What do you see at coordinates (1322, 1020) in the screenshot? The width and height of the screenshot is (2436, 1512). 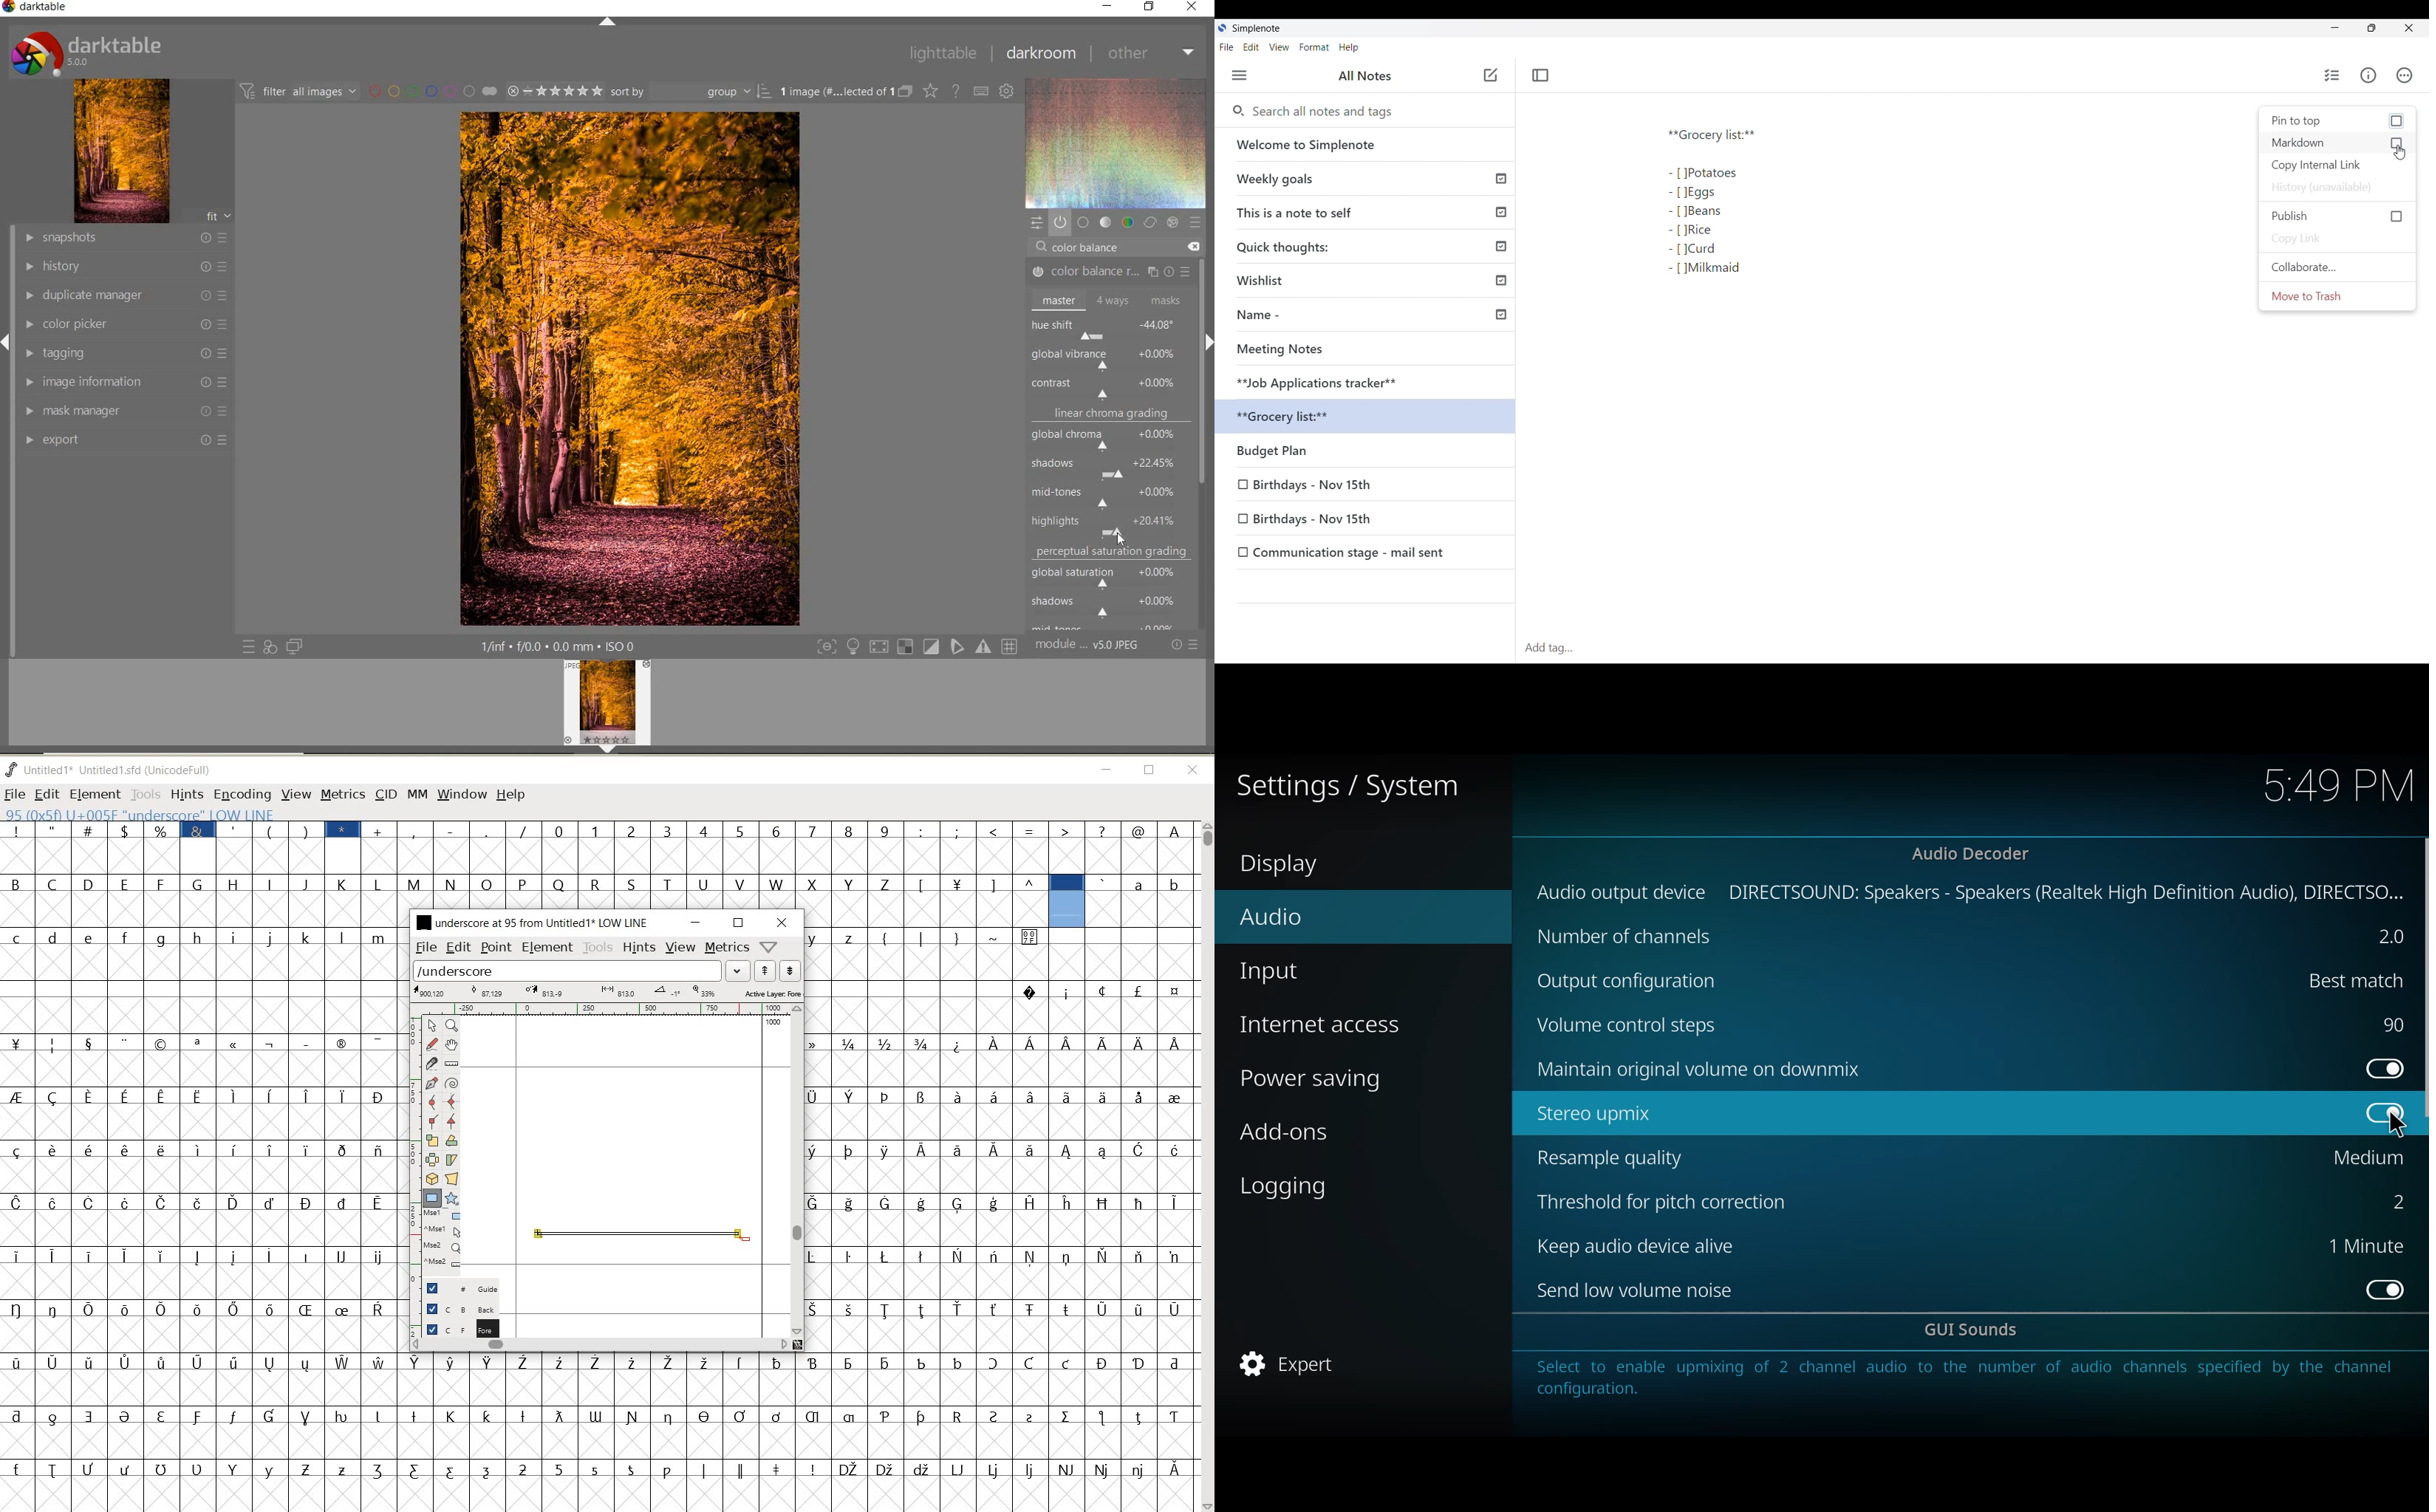 I see `internet access ` at bounding box center [1322, 1020].